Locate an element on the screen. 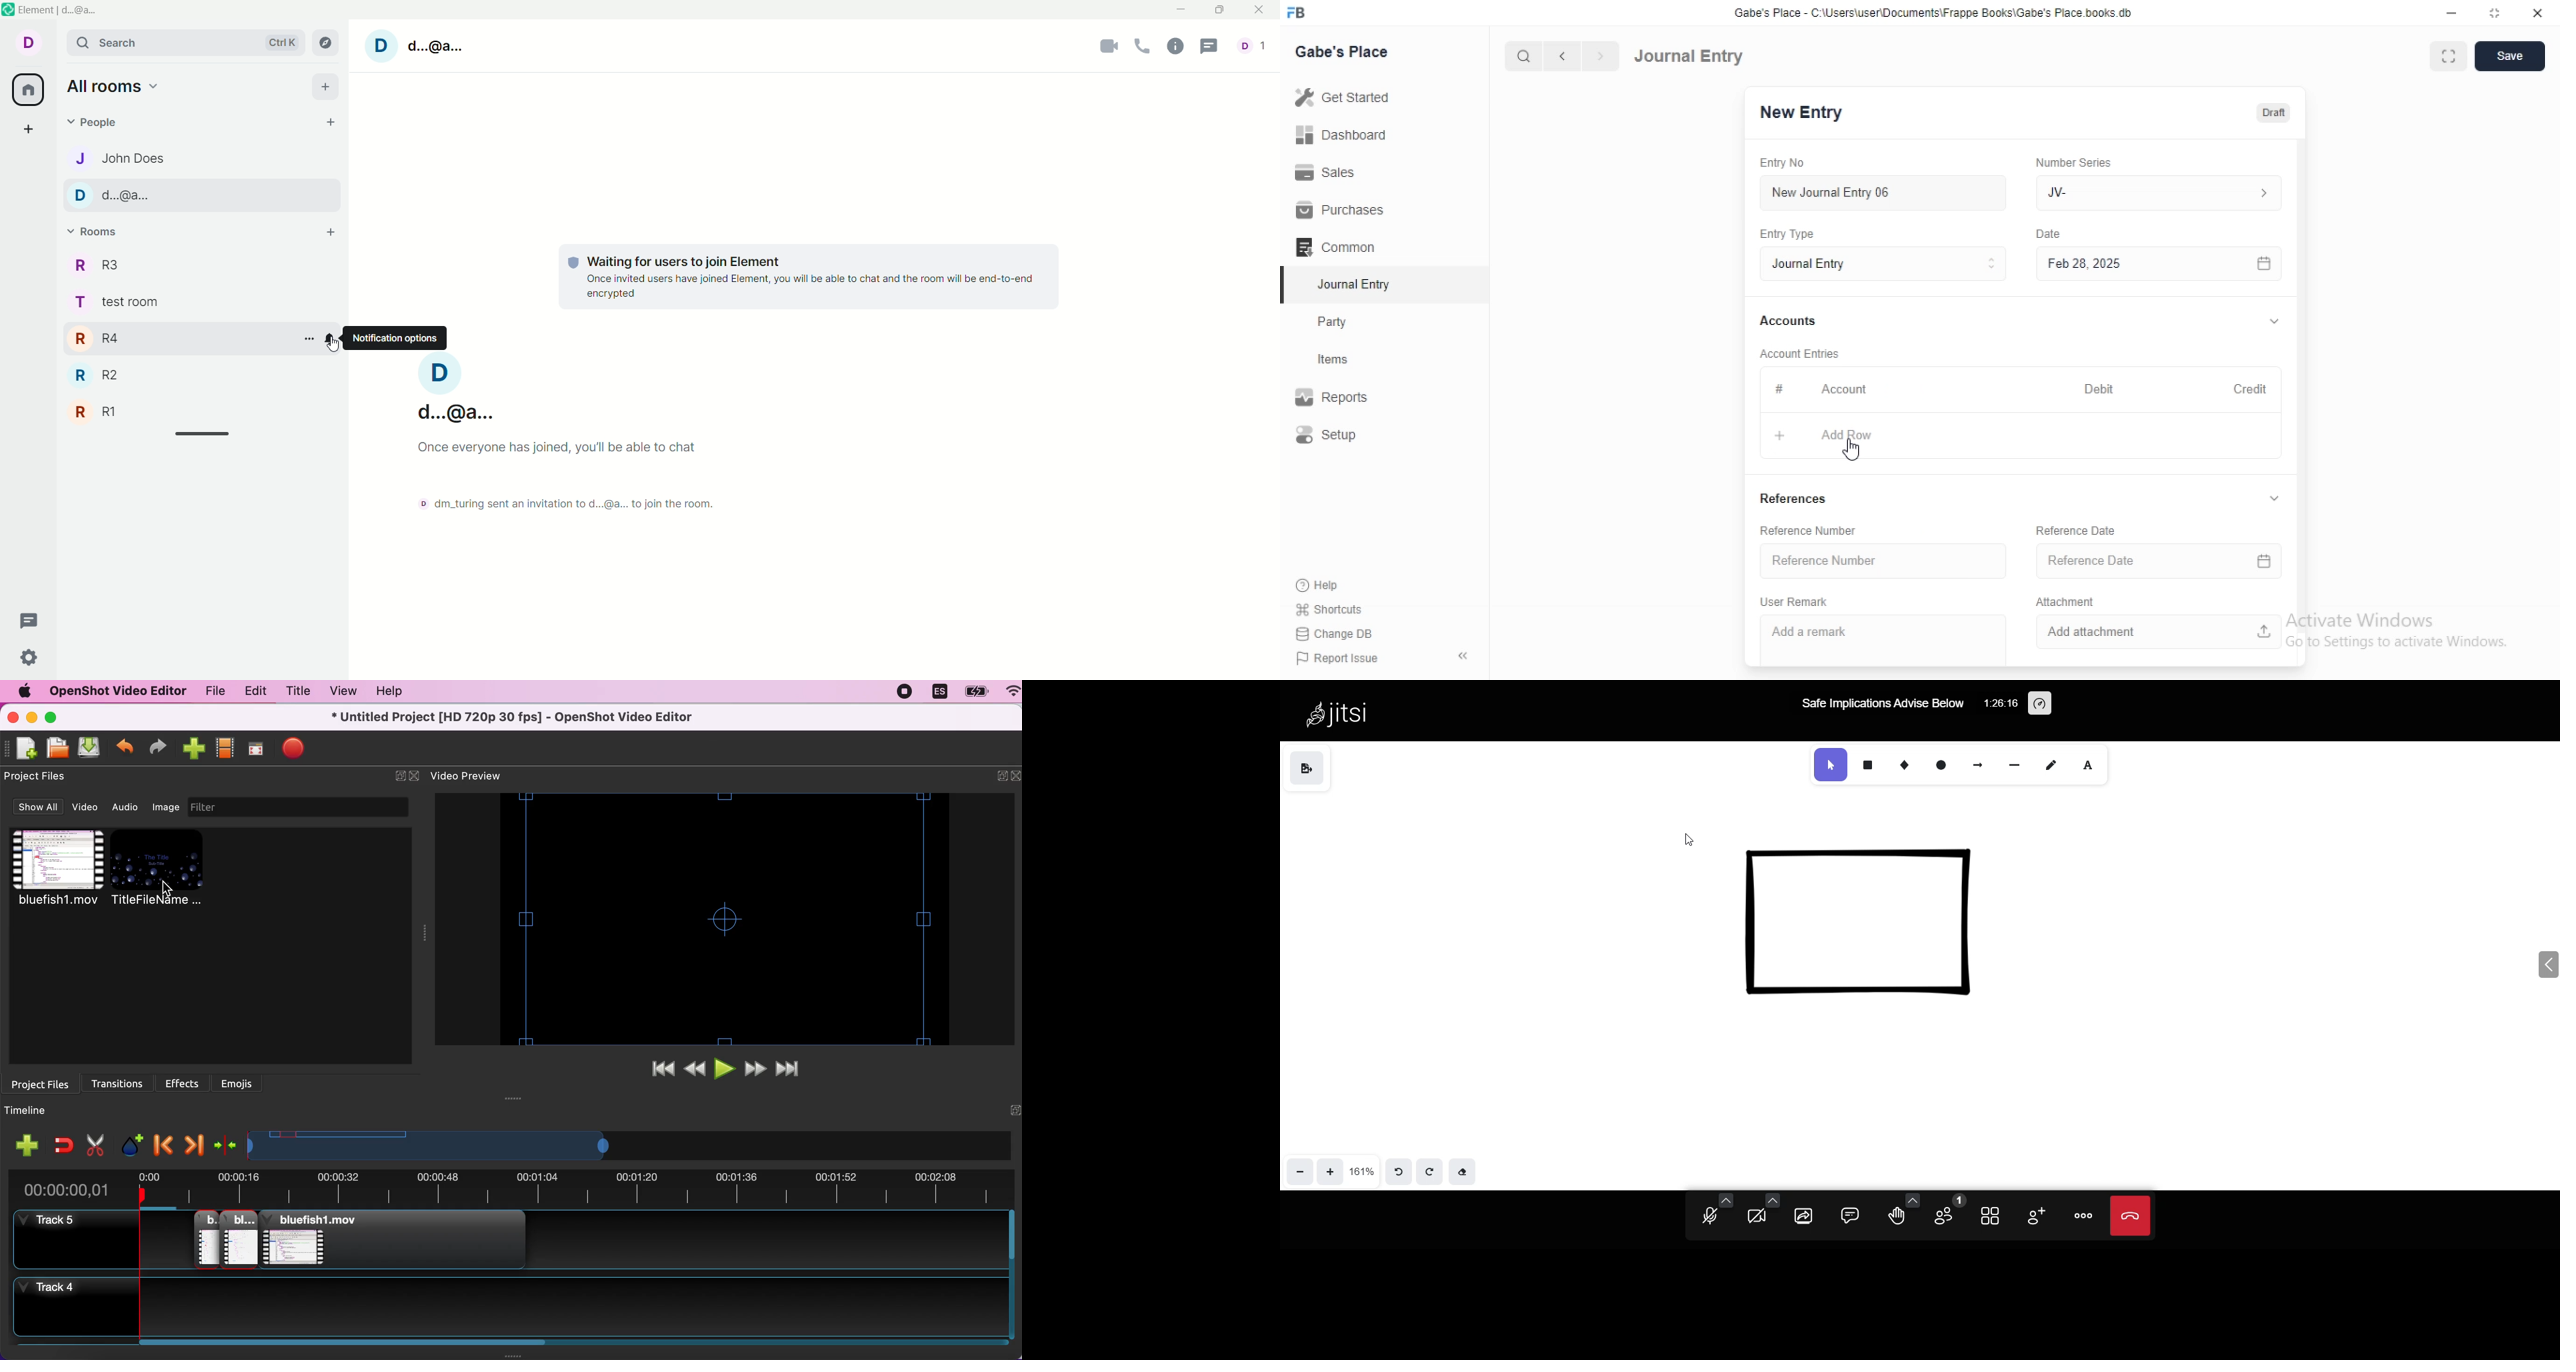  restore down is located at coordinates (2496, 15).